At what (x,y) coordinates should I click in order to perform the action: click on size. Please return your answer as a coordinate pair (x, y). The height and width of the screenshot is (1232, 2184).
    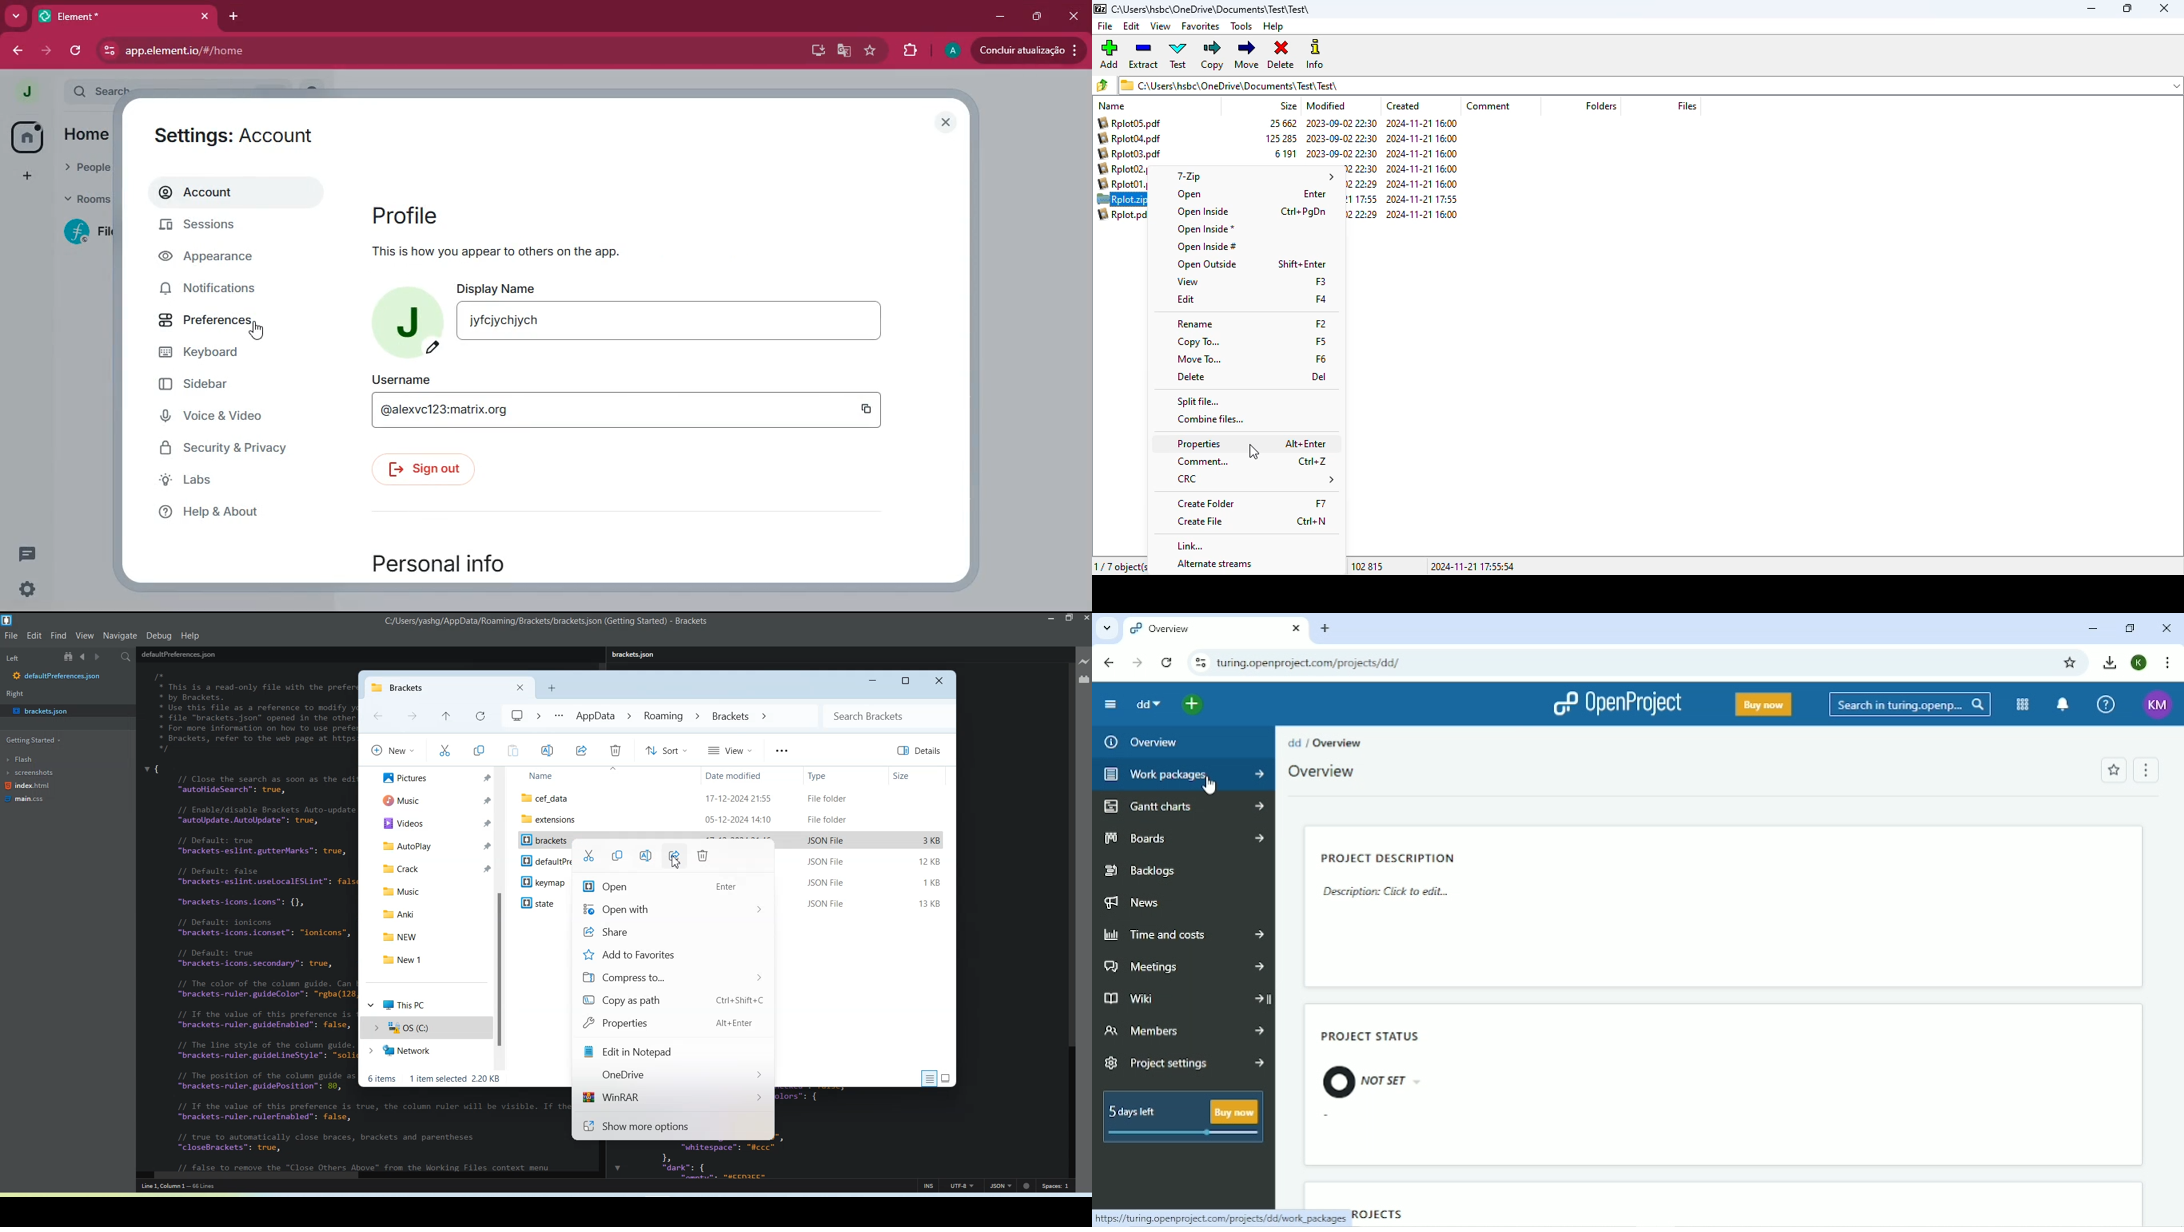
    Looking at the image, I should click on (1288, 106).